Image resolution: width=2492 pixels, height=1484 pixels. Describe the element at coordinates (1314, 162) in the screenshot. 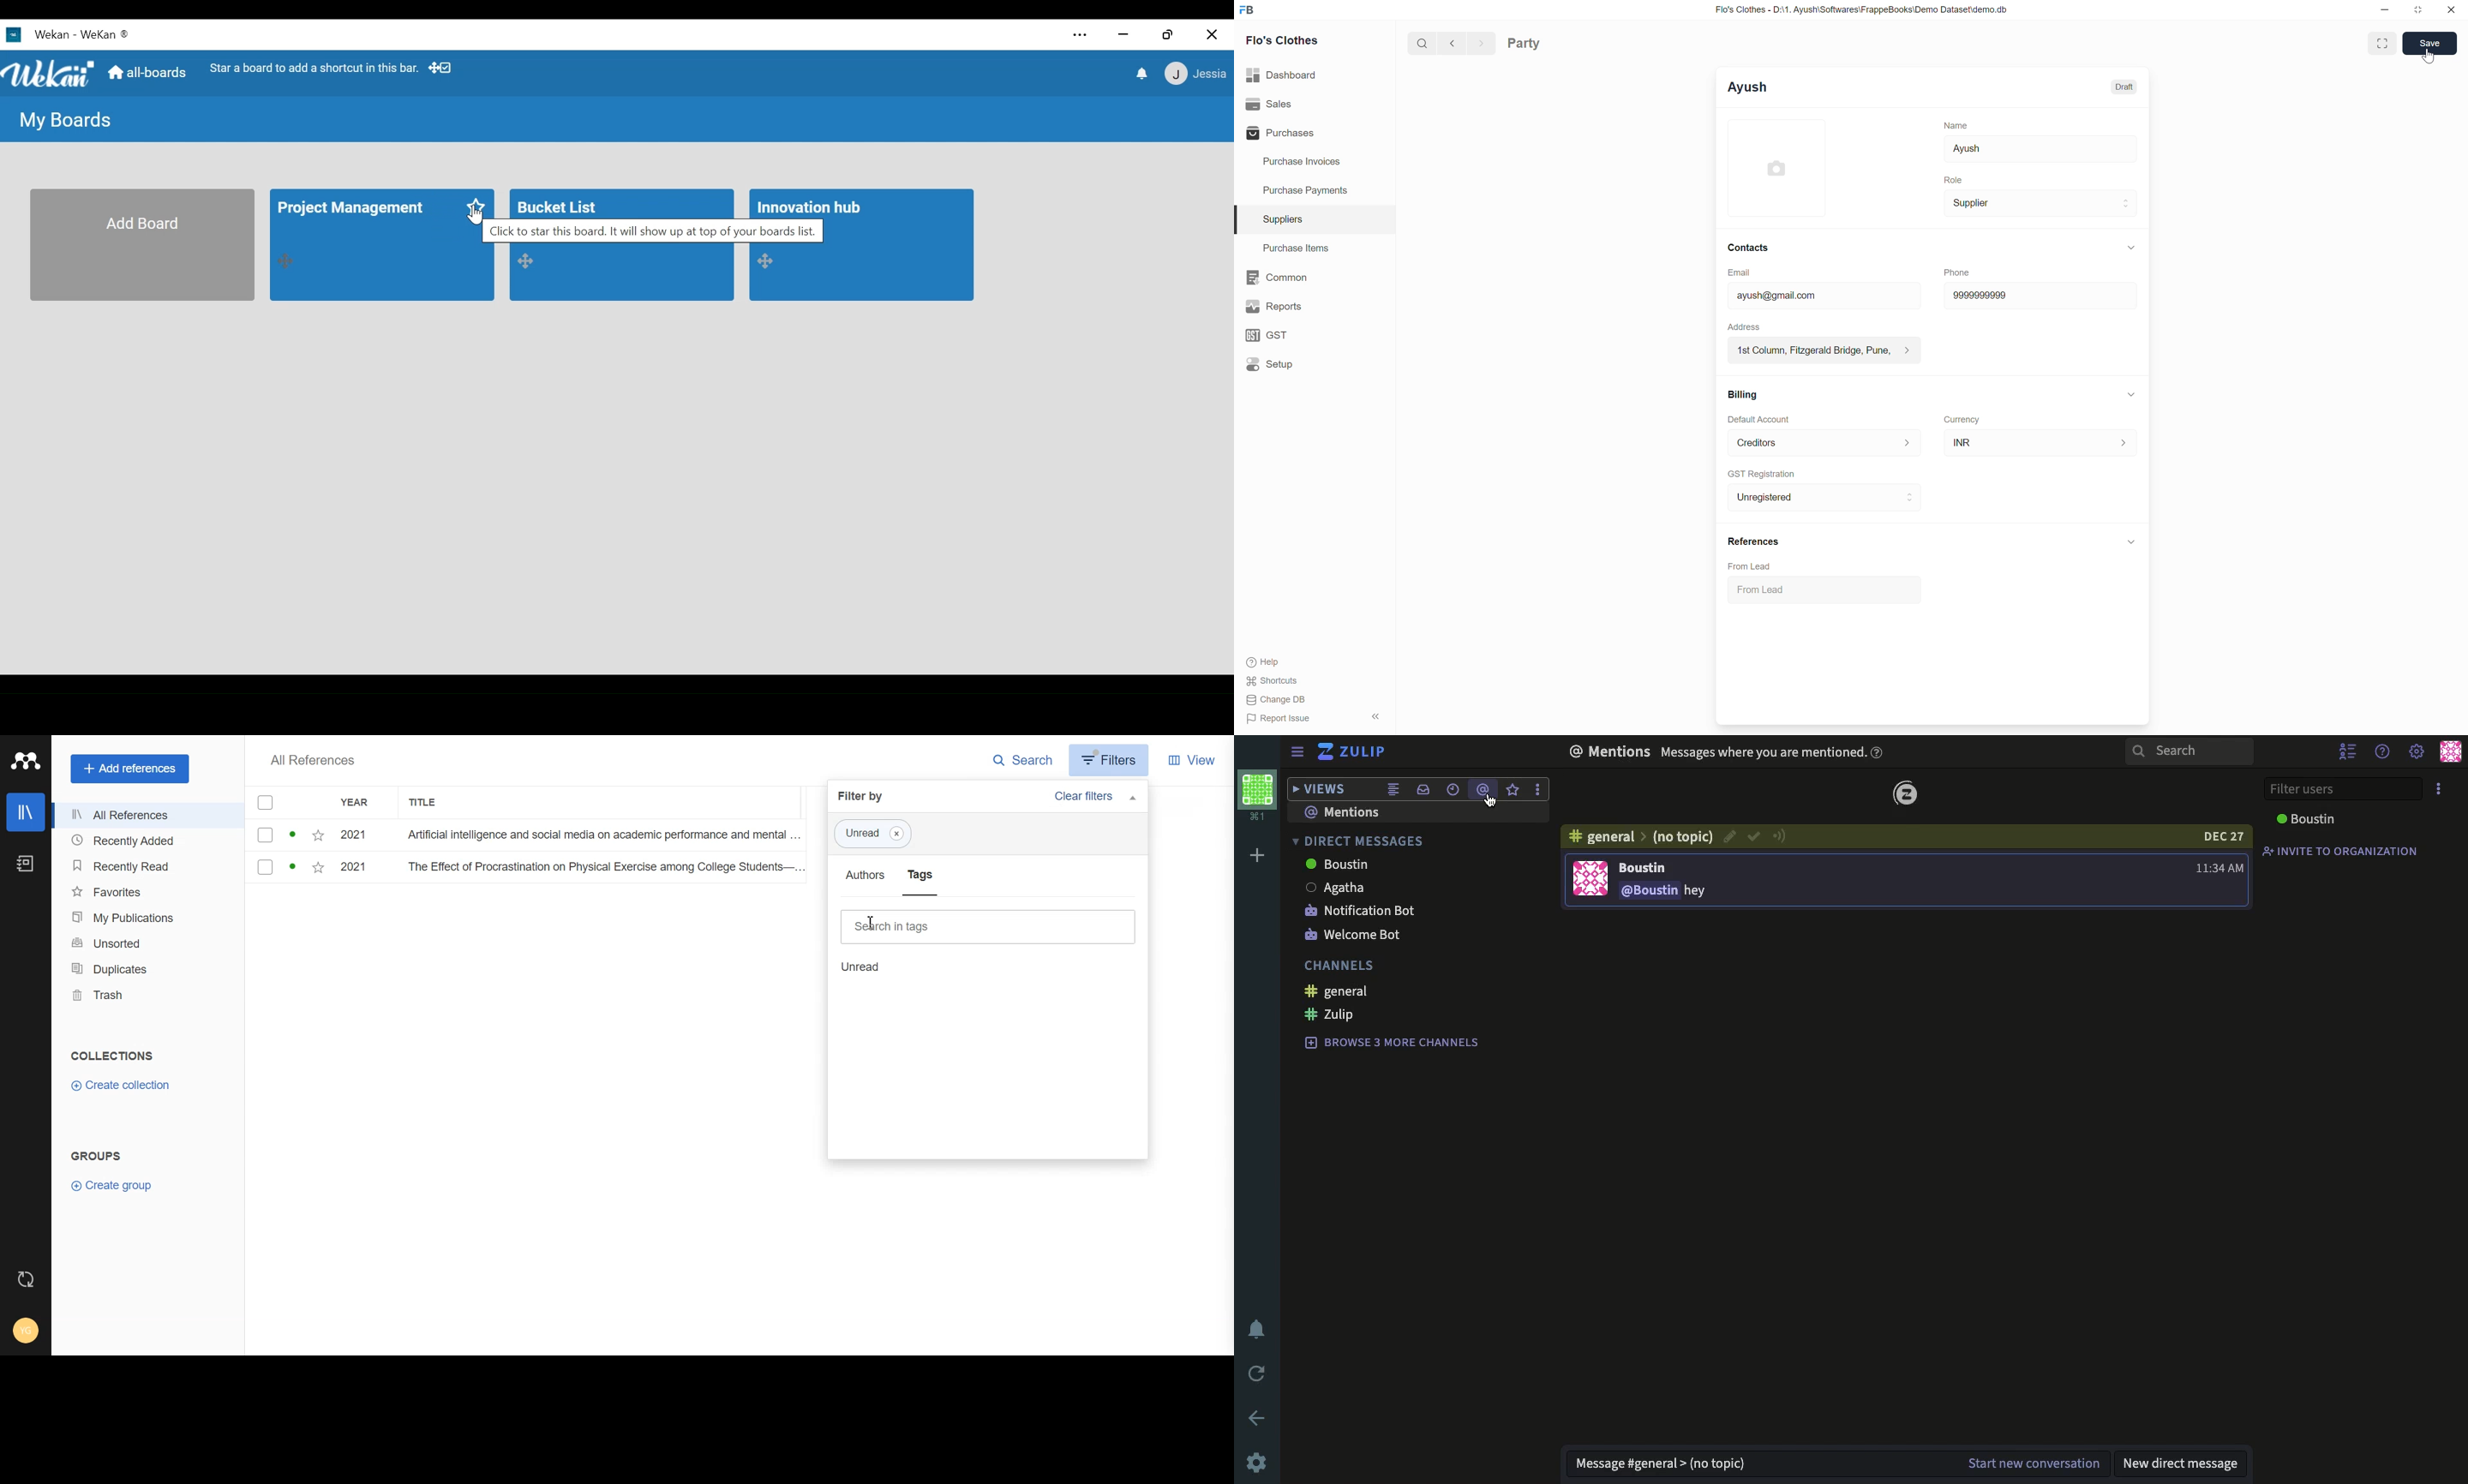

I see `Purchase Invoices` at that location.